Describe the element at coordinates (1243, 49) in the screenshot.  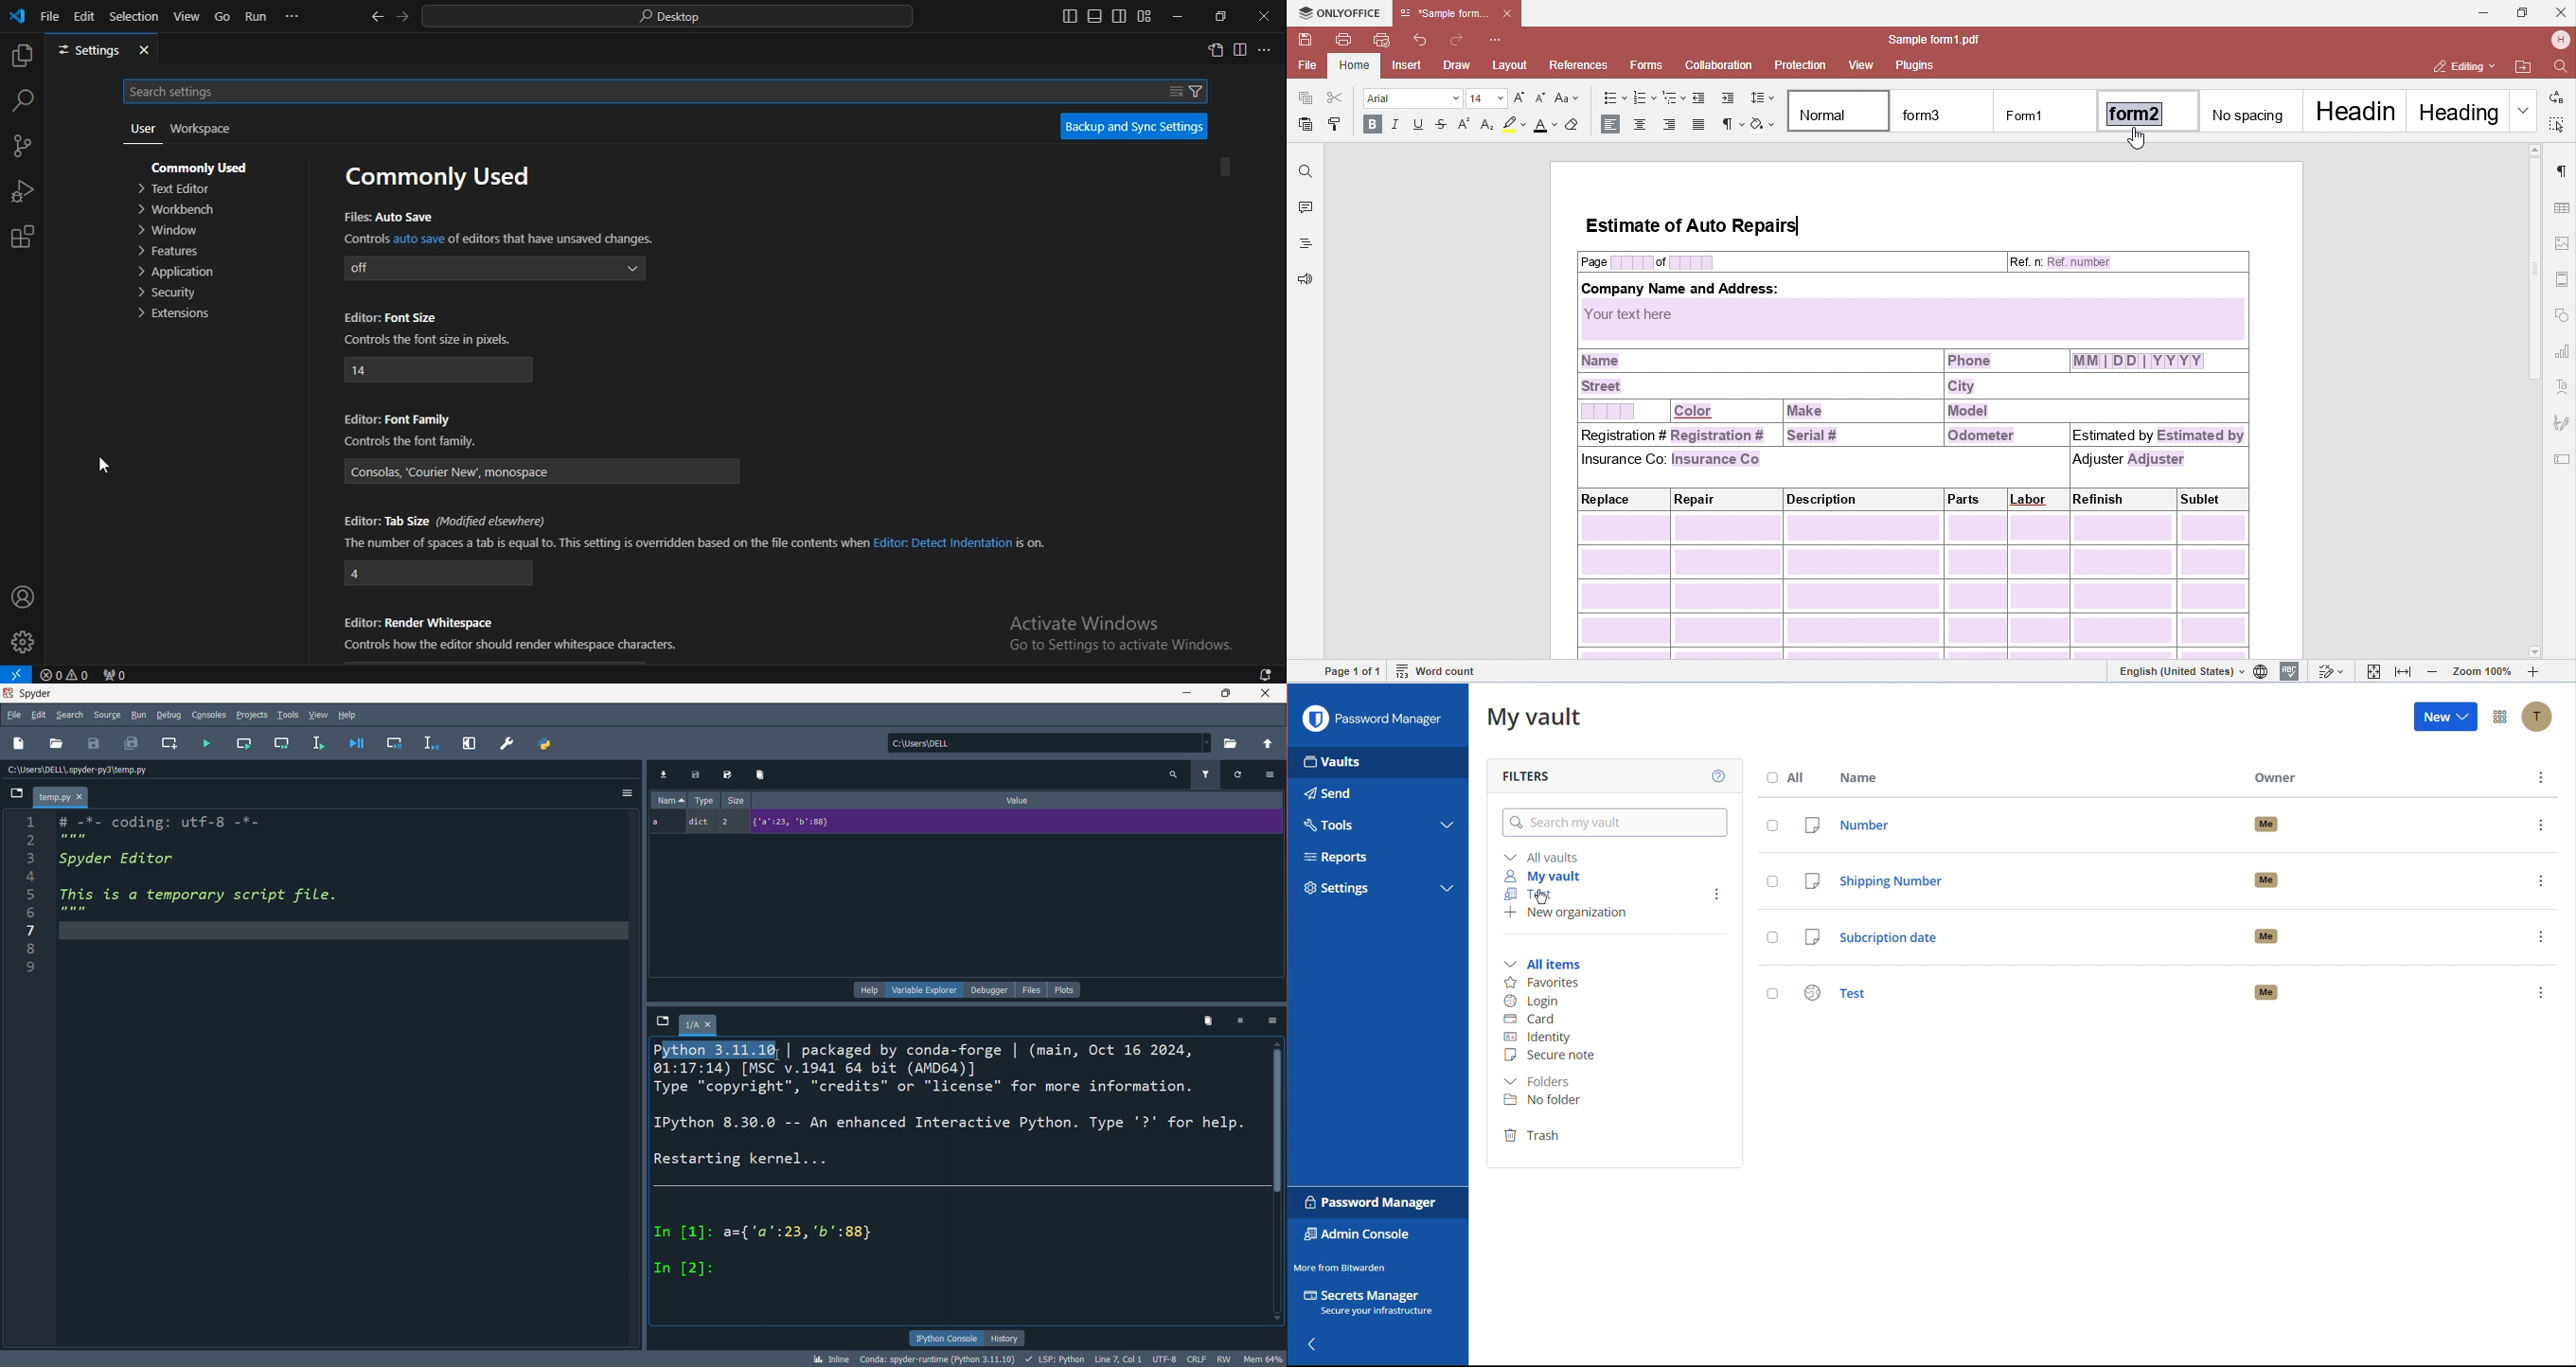
I see `split right editor` at that location.